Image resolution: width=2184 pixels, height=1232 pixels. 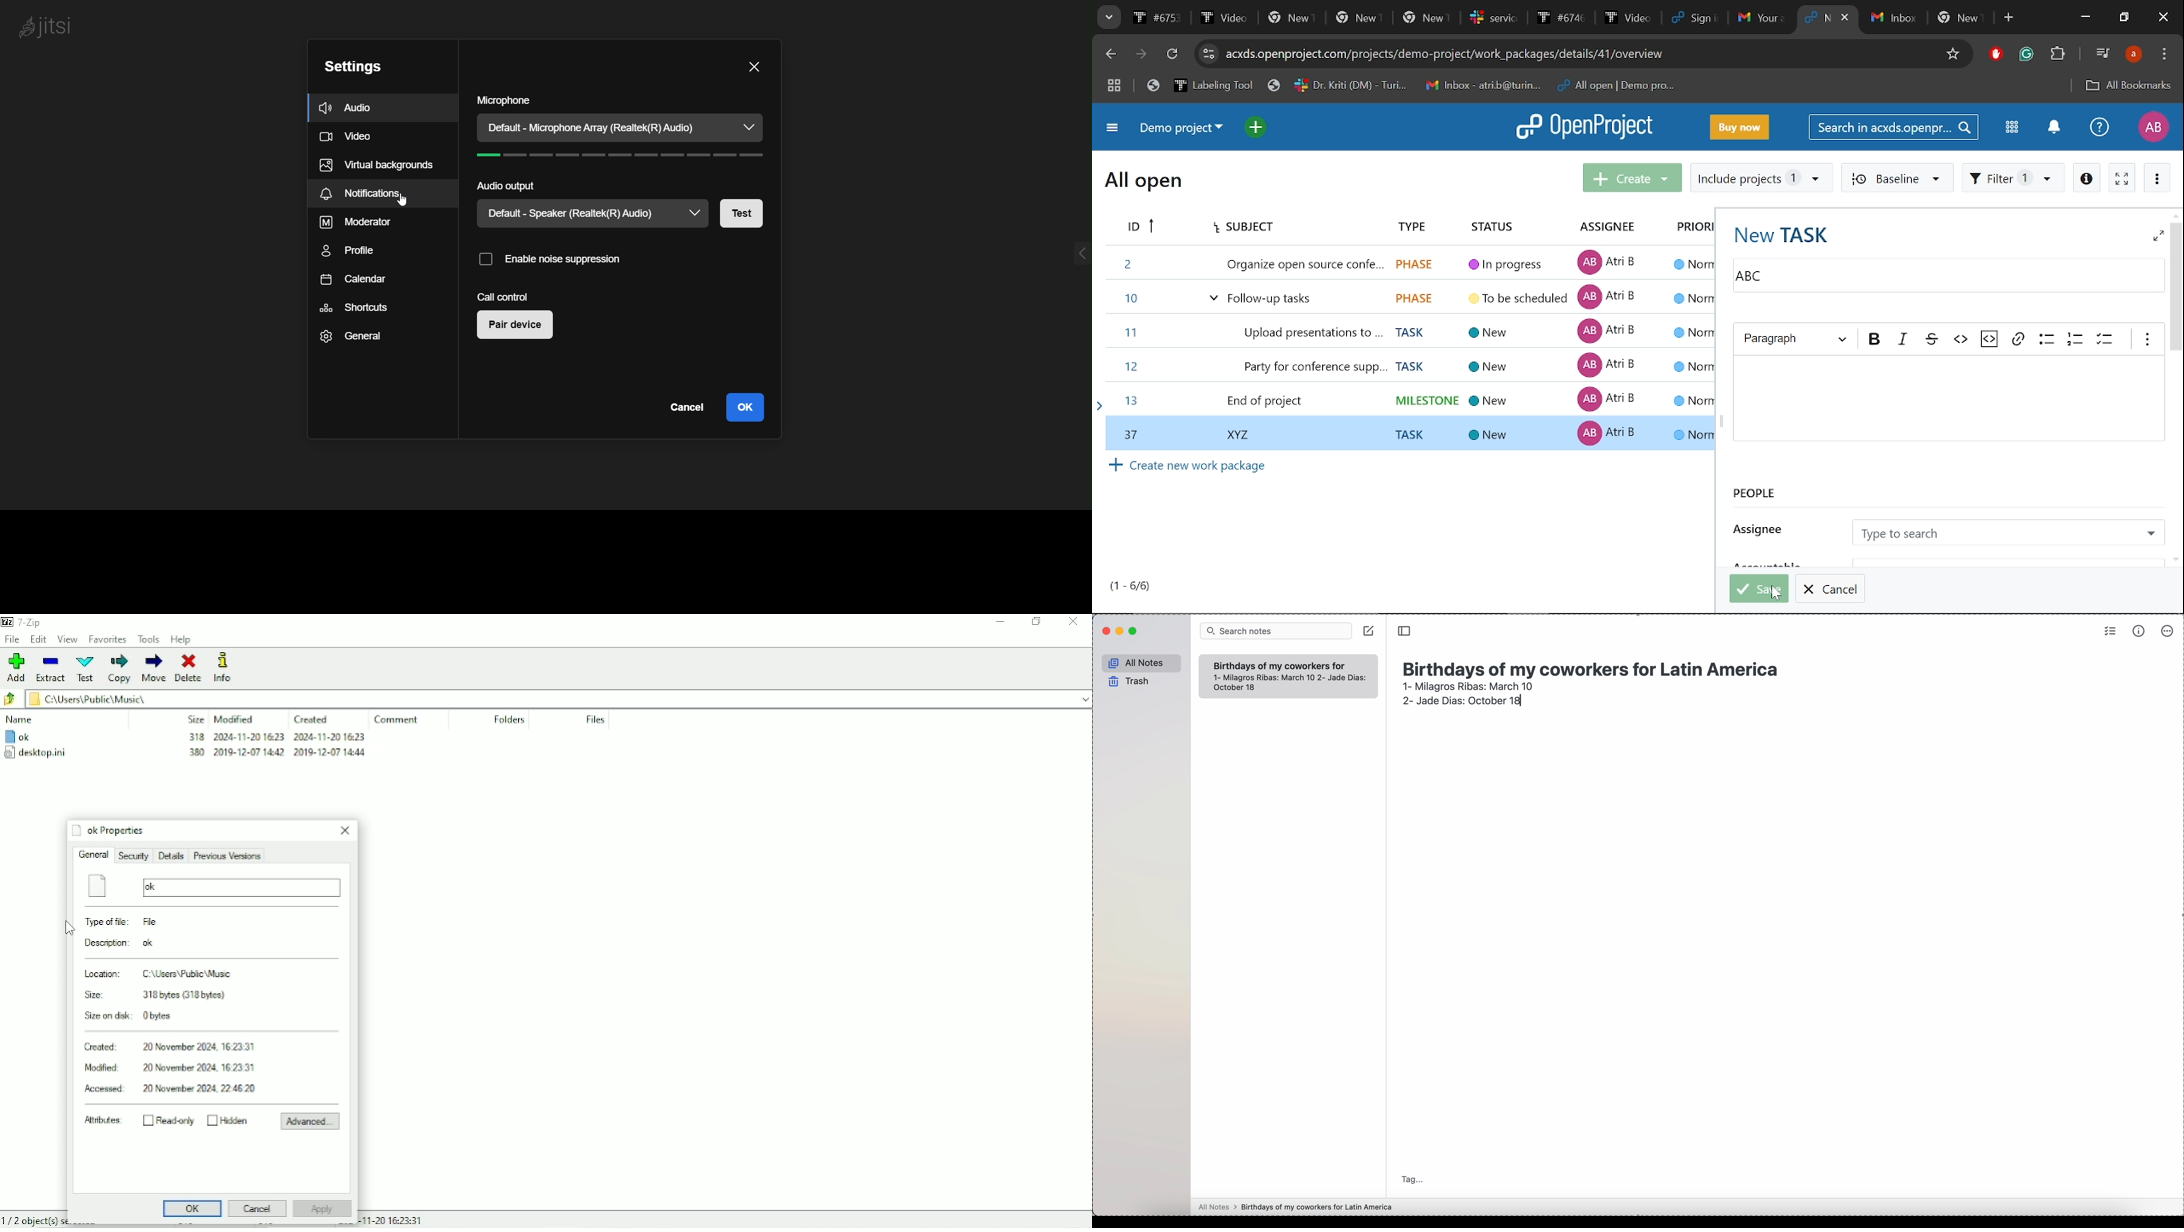 What do you see at coordinates (1817, 17) in the screenshot?
I see `Search tabs` at bounding box center [1817, 17].